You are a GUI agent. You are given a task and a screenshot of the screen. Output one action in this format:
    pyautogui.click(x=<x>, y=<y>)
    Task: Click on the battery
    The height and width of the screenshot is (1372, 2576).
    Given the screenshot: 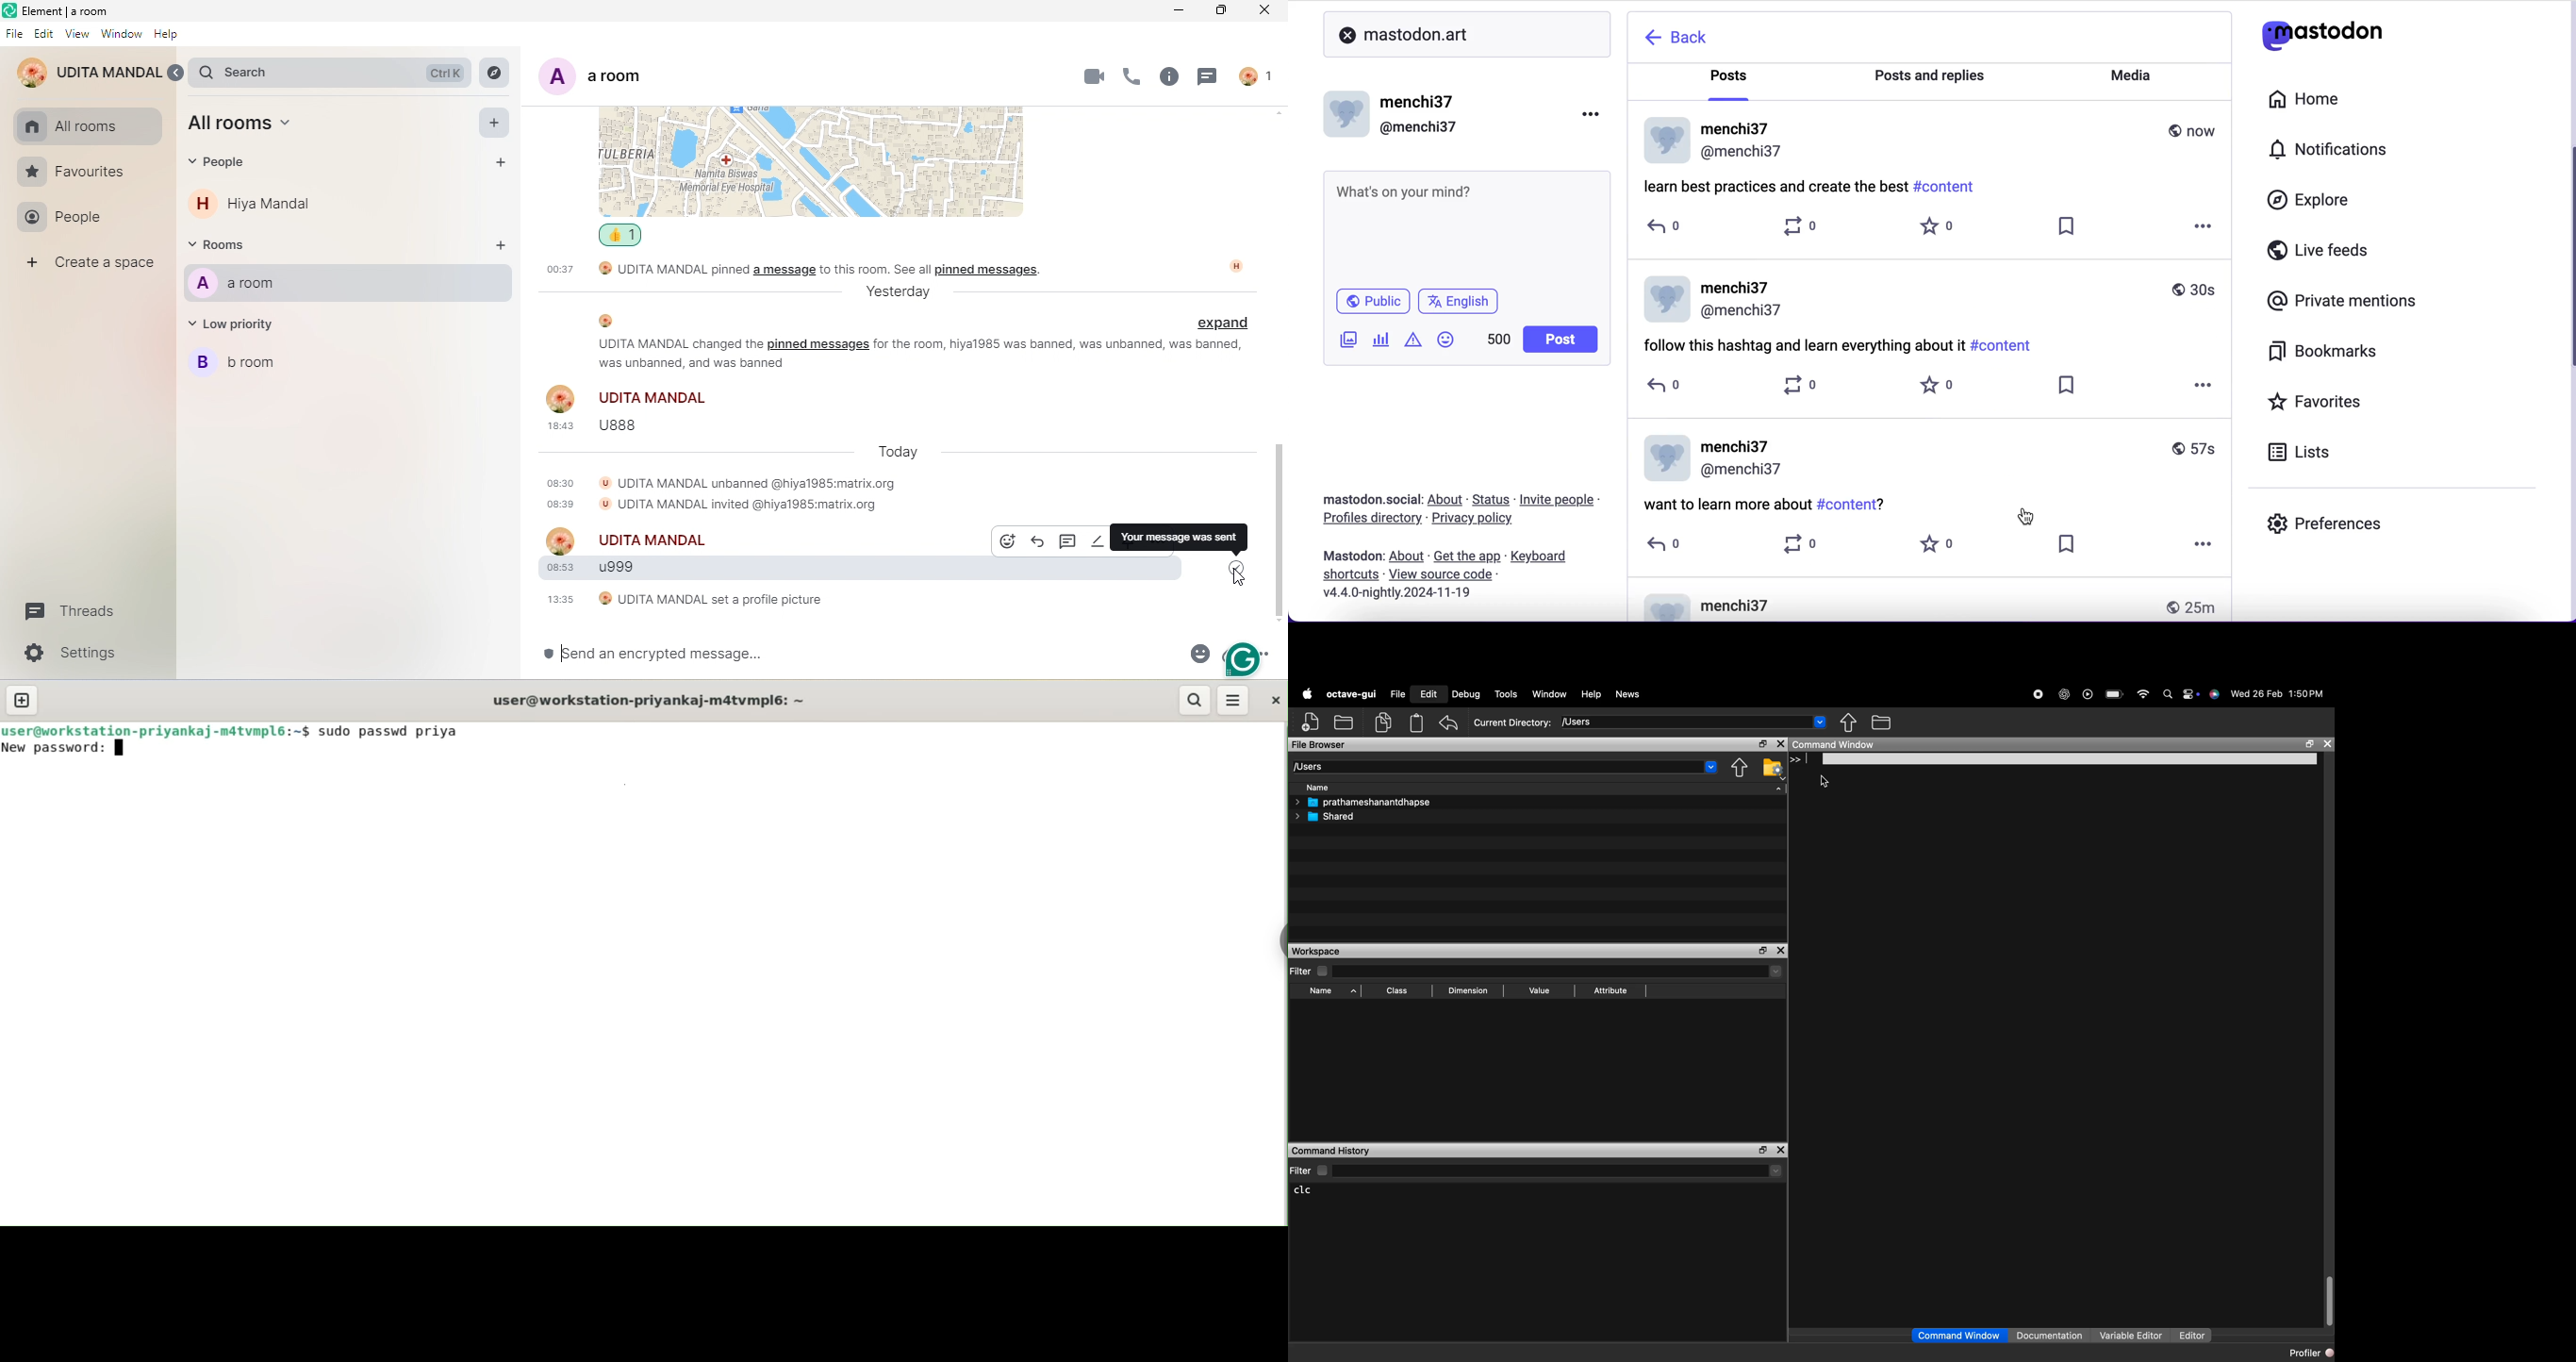 What is the action you would take?
    pyautogui.click(x=2114, y=692)
    